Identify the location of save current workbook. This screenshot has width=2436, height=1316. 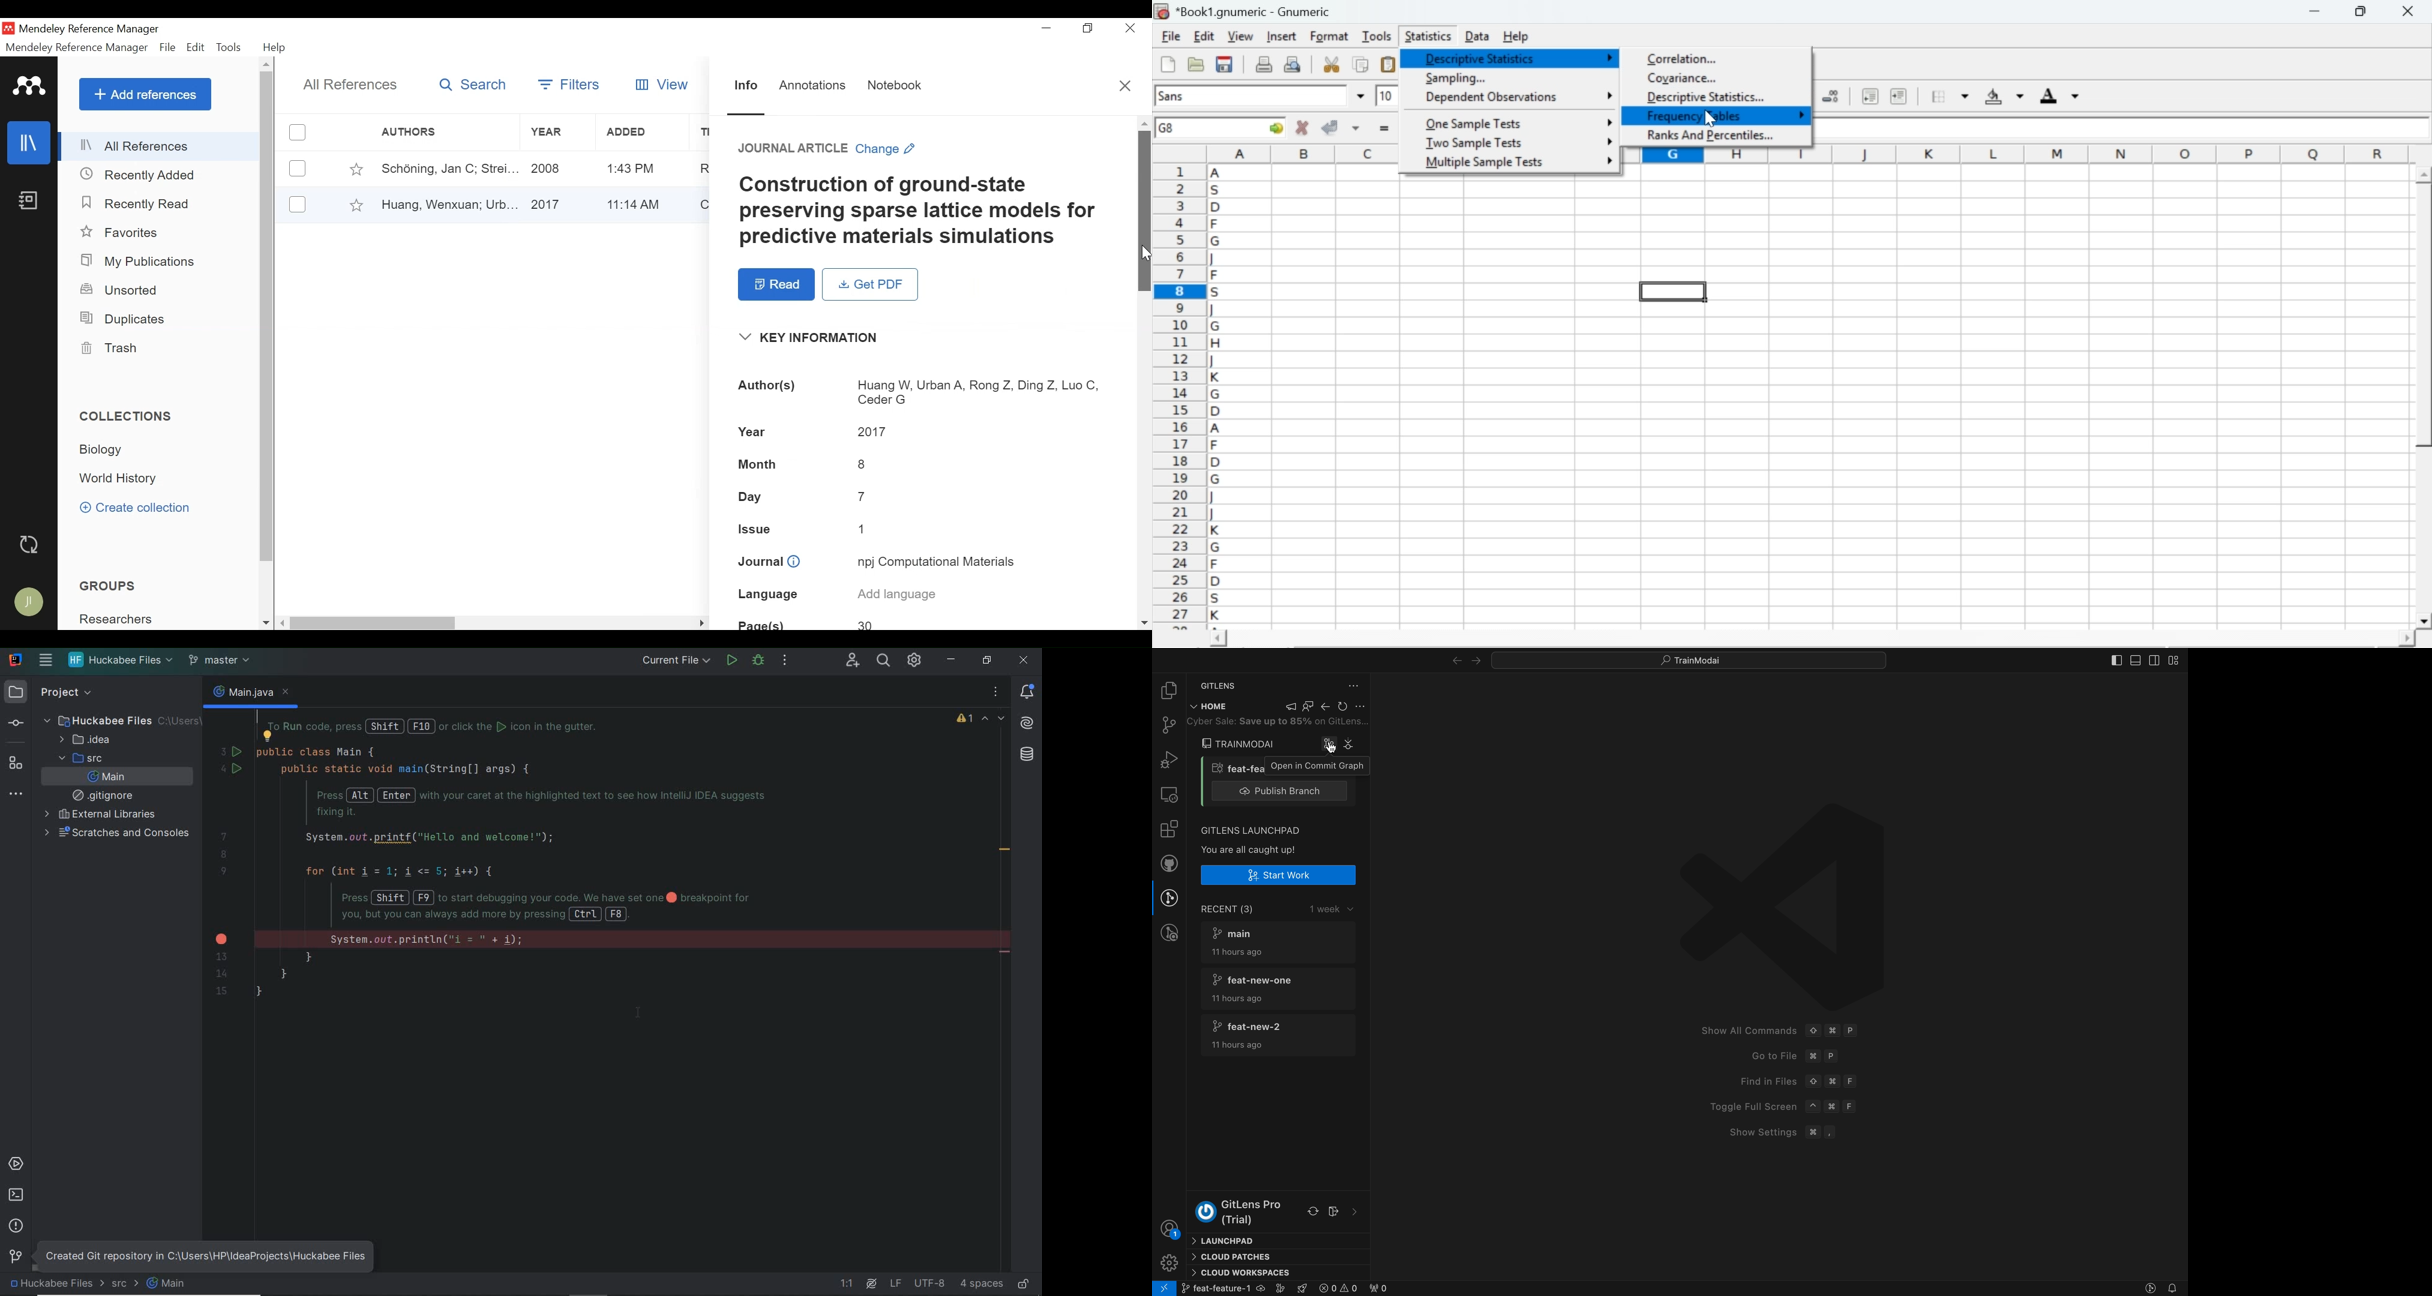
(1225, 64).